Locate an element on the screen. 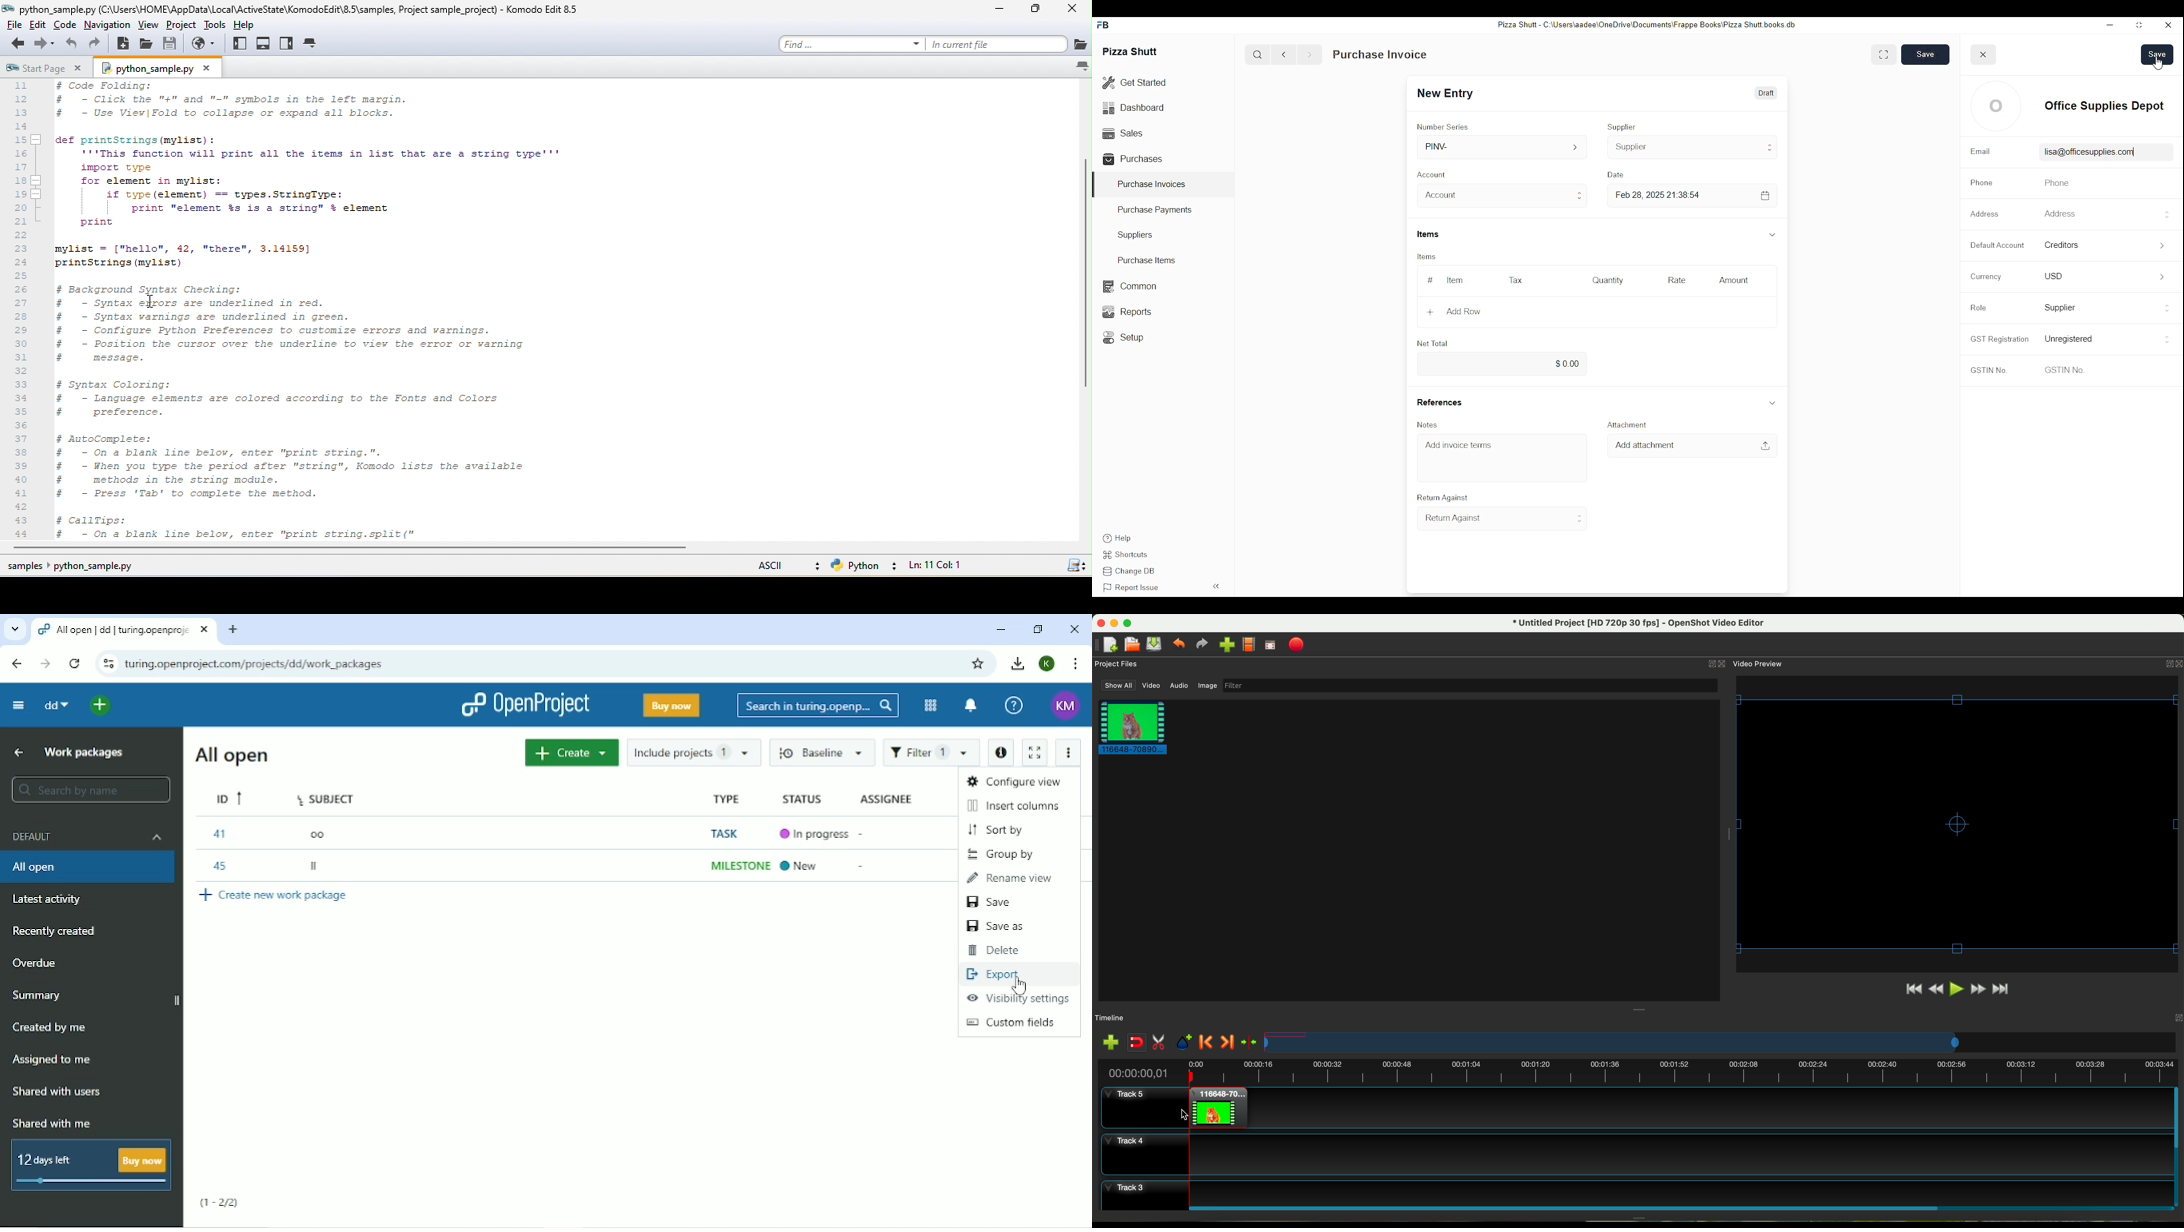 The width and height of the screenshot is (2184, 1232). 0.00 is located at coordinates (1500, 364).